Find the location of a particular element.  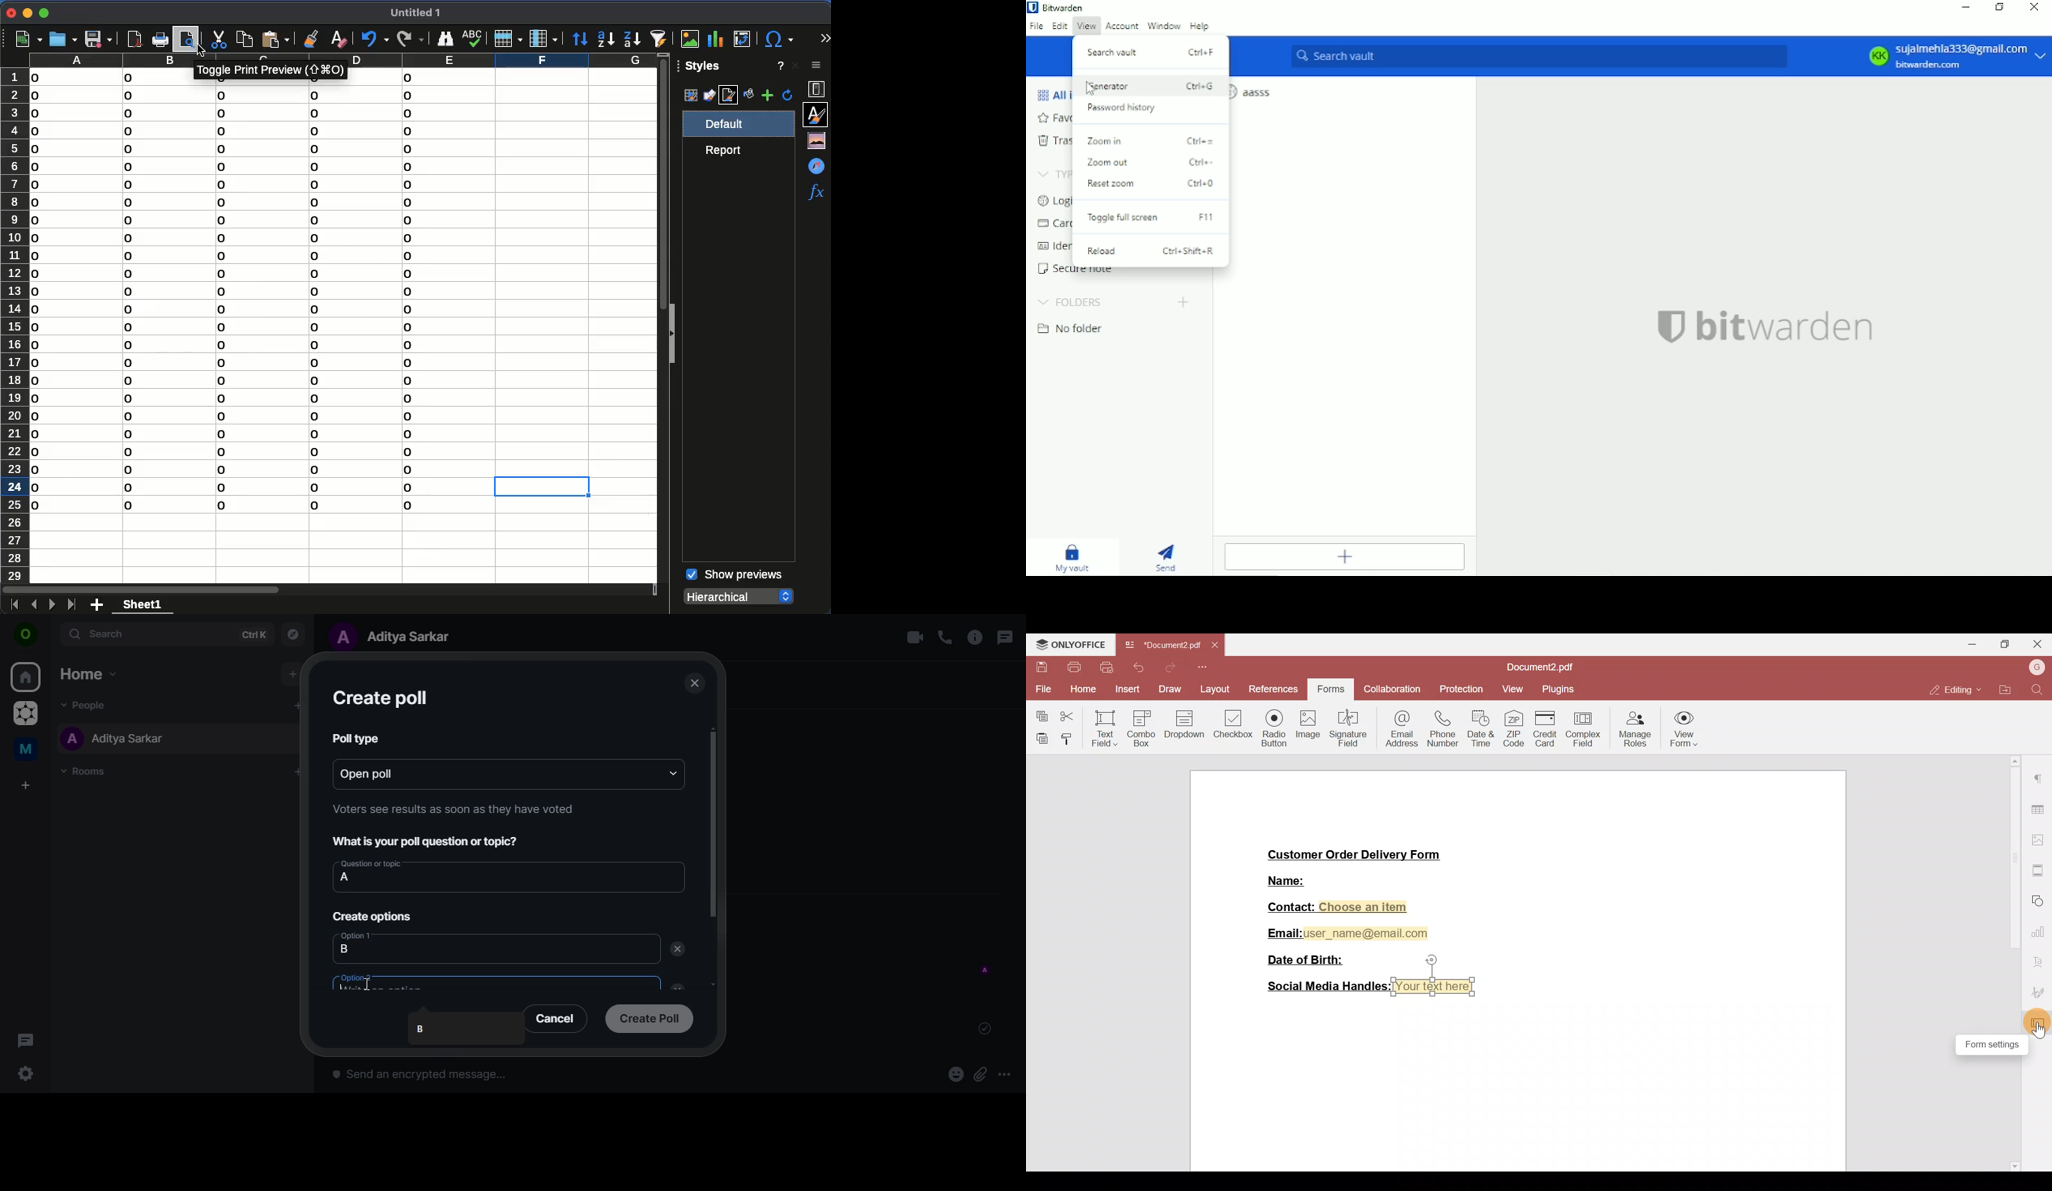

hierarchical  is located at coordinates (740, 595).